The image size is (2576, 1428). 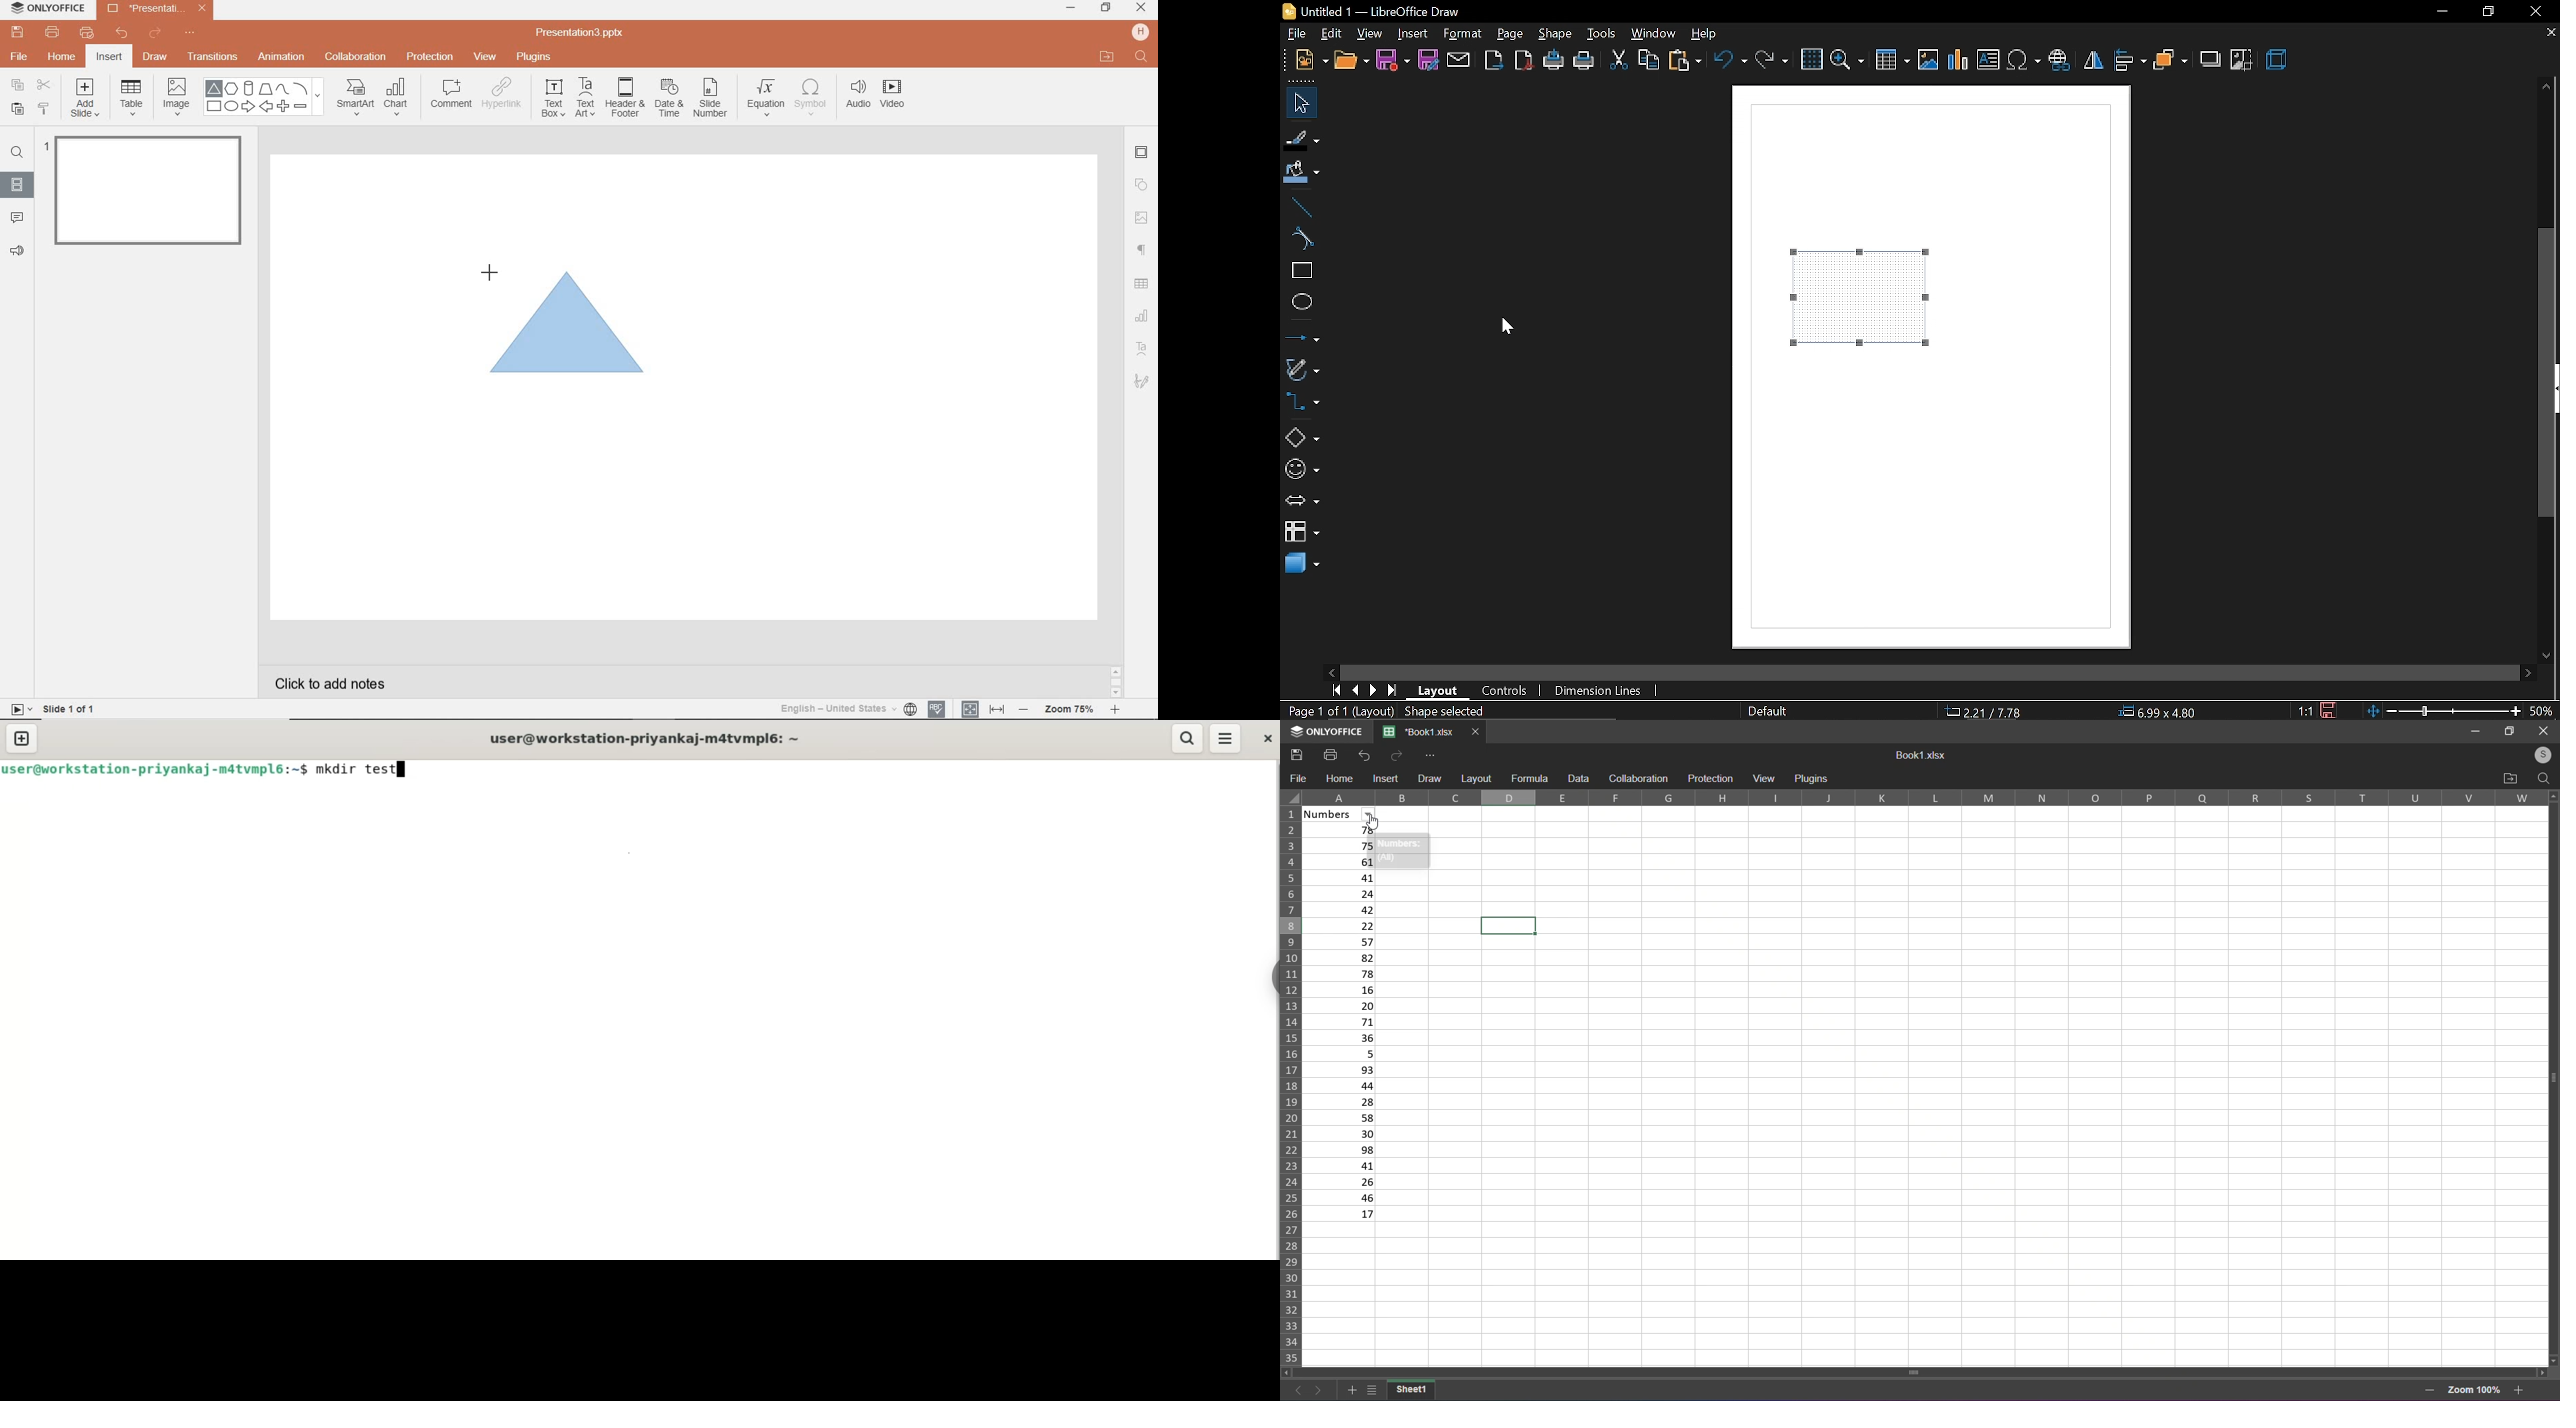 I want to click on SIGNATURE, so click(x=1144, y=380).